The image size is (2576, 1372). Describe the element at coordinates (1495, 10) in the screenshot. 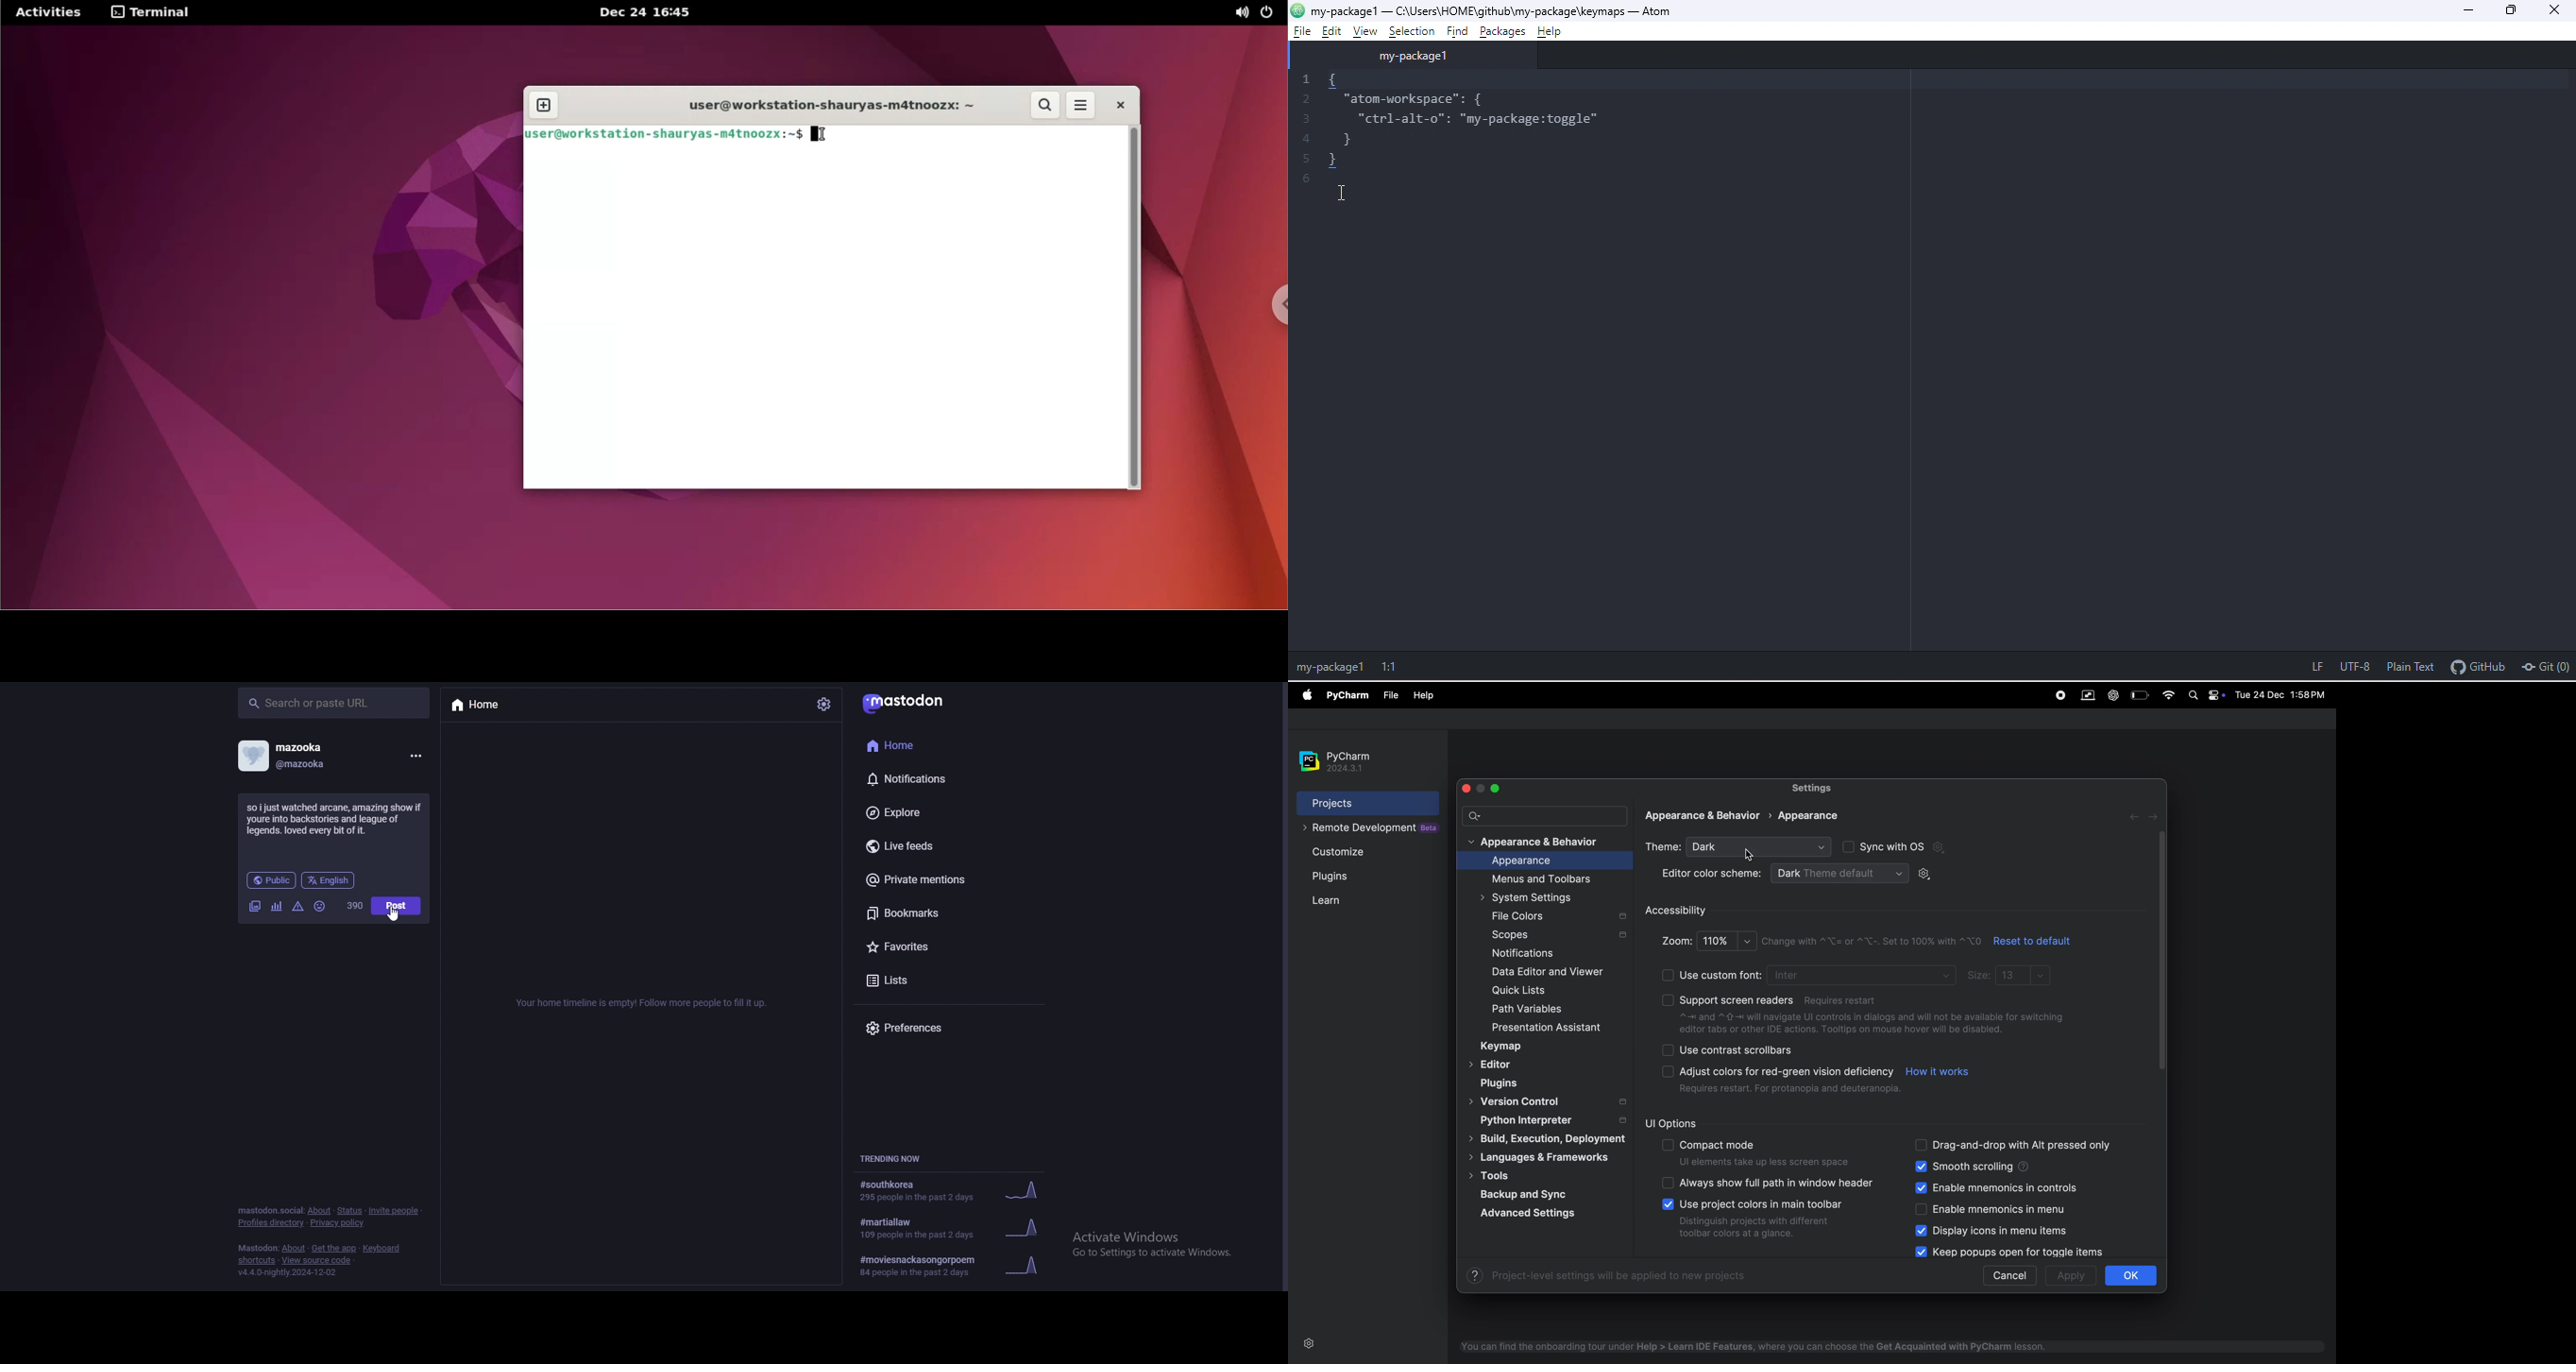

I see `my package 1 -c:\users\home\github\my package\keymaps-atom` at that location.